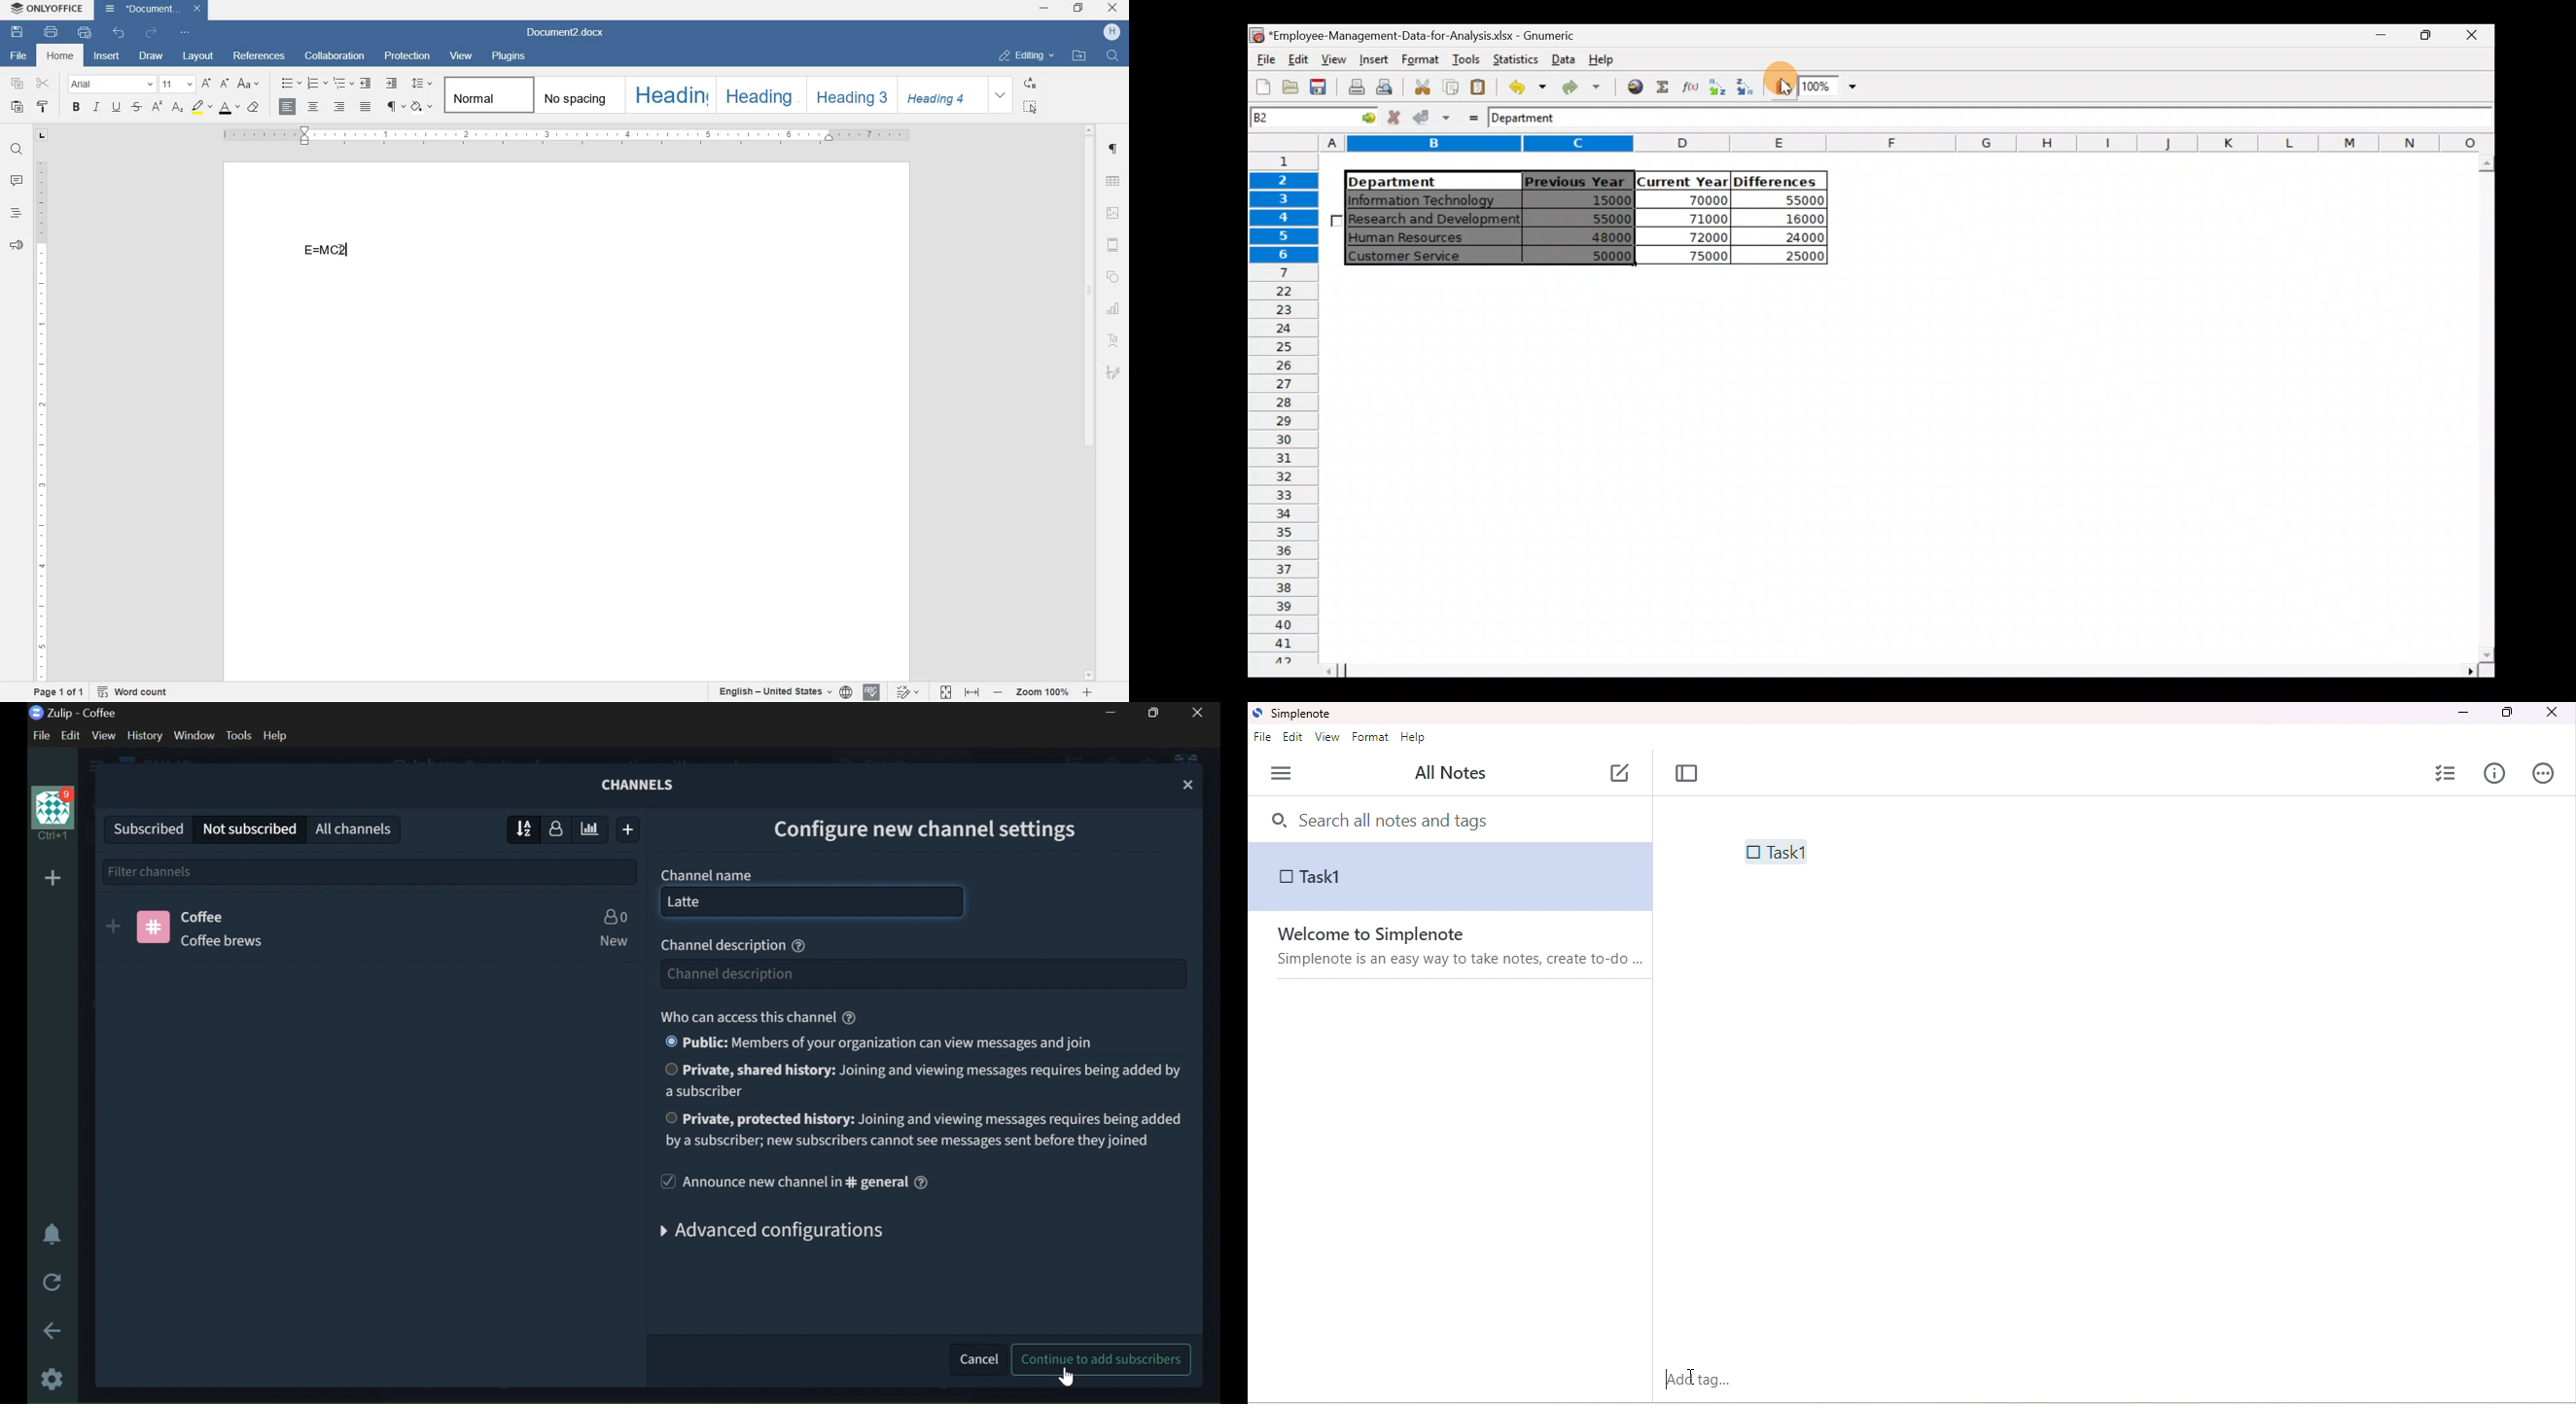 Image resolution: width=2576 pixels, height=1428 pixels. Describe the element at coordinates (113, 926) in the screenshot. I see `SUBSCRIBE TO CHANNEL` at that location.